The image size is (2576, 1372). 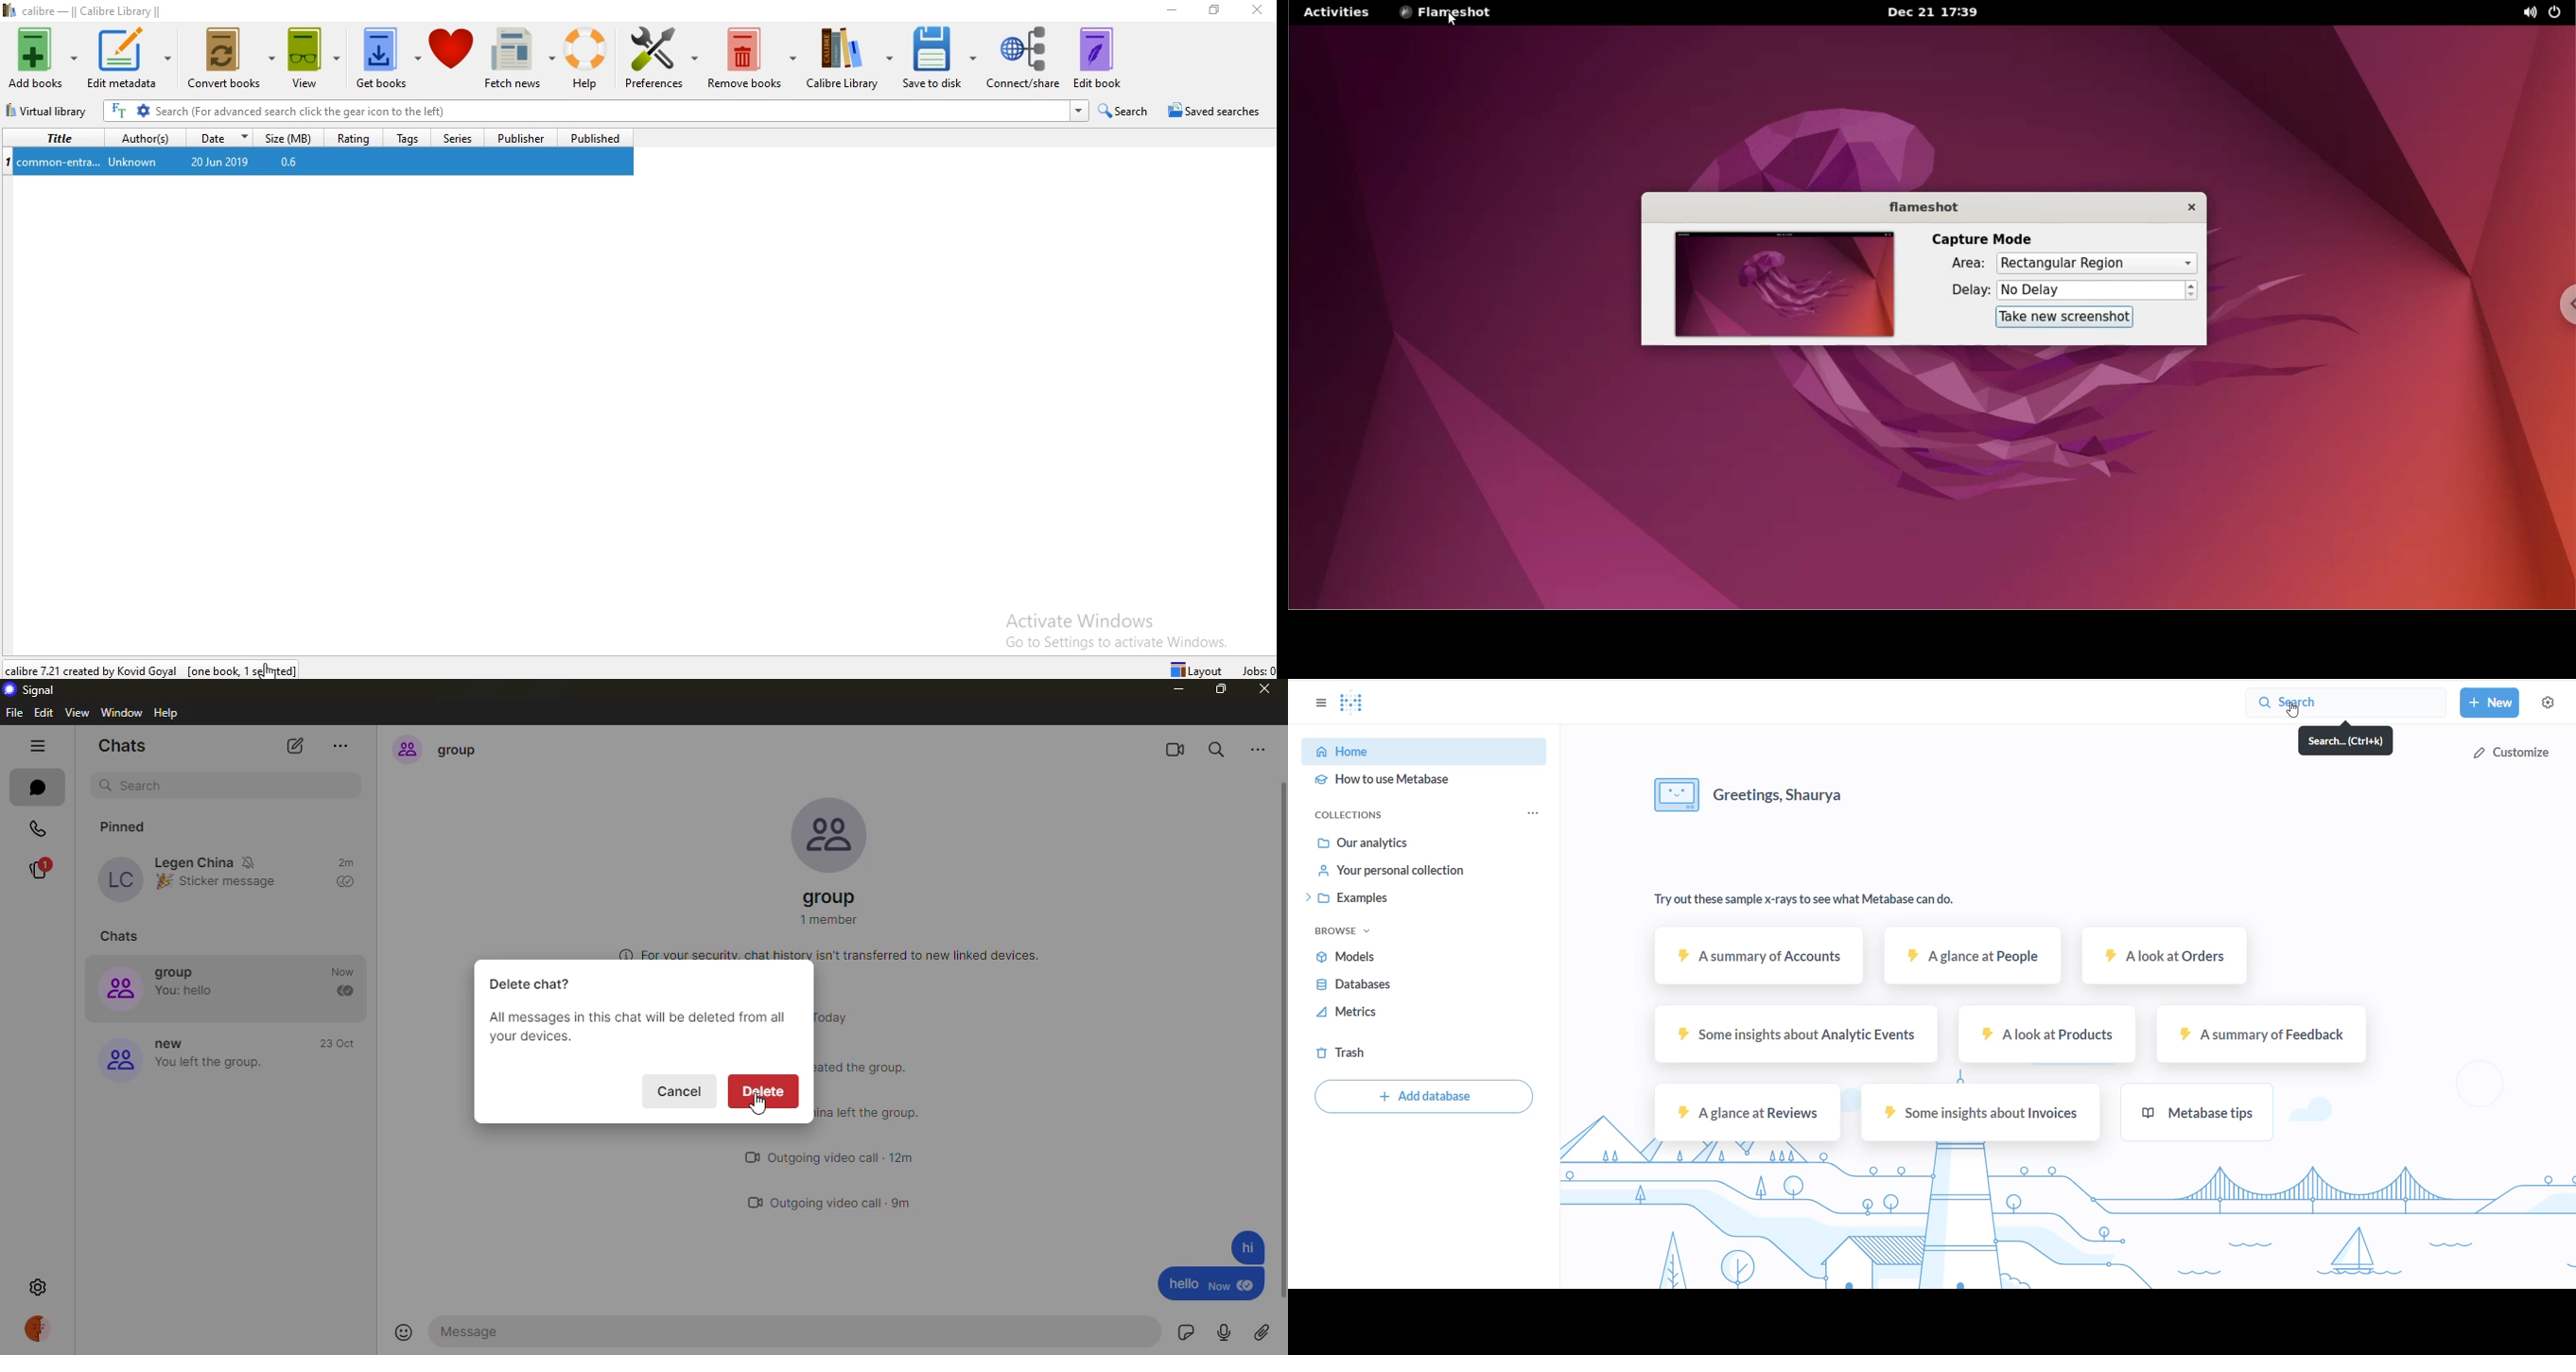 I want to click on calls, so click(x=36, y=827).